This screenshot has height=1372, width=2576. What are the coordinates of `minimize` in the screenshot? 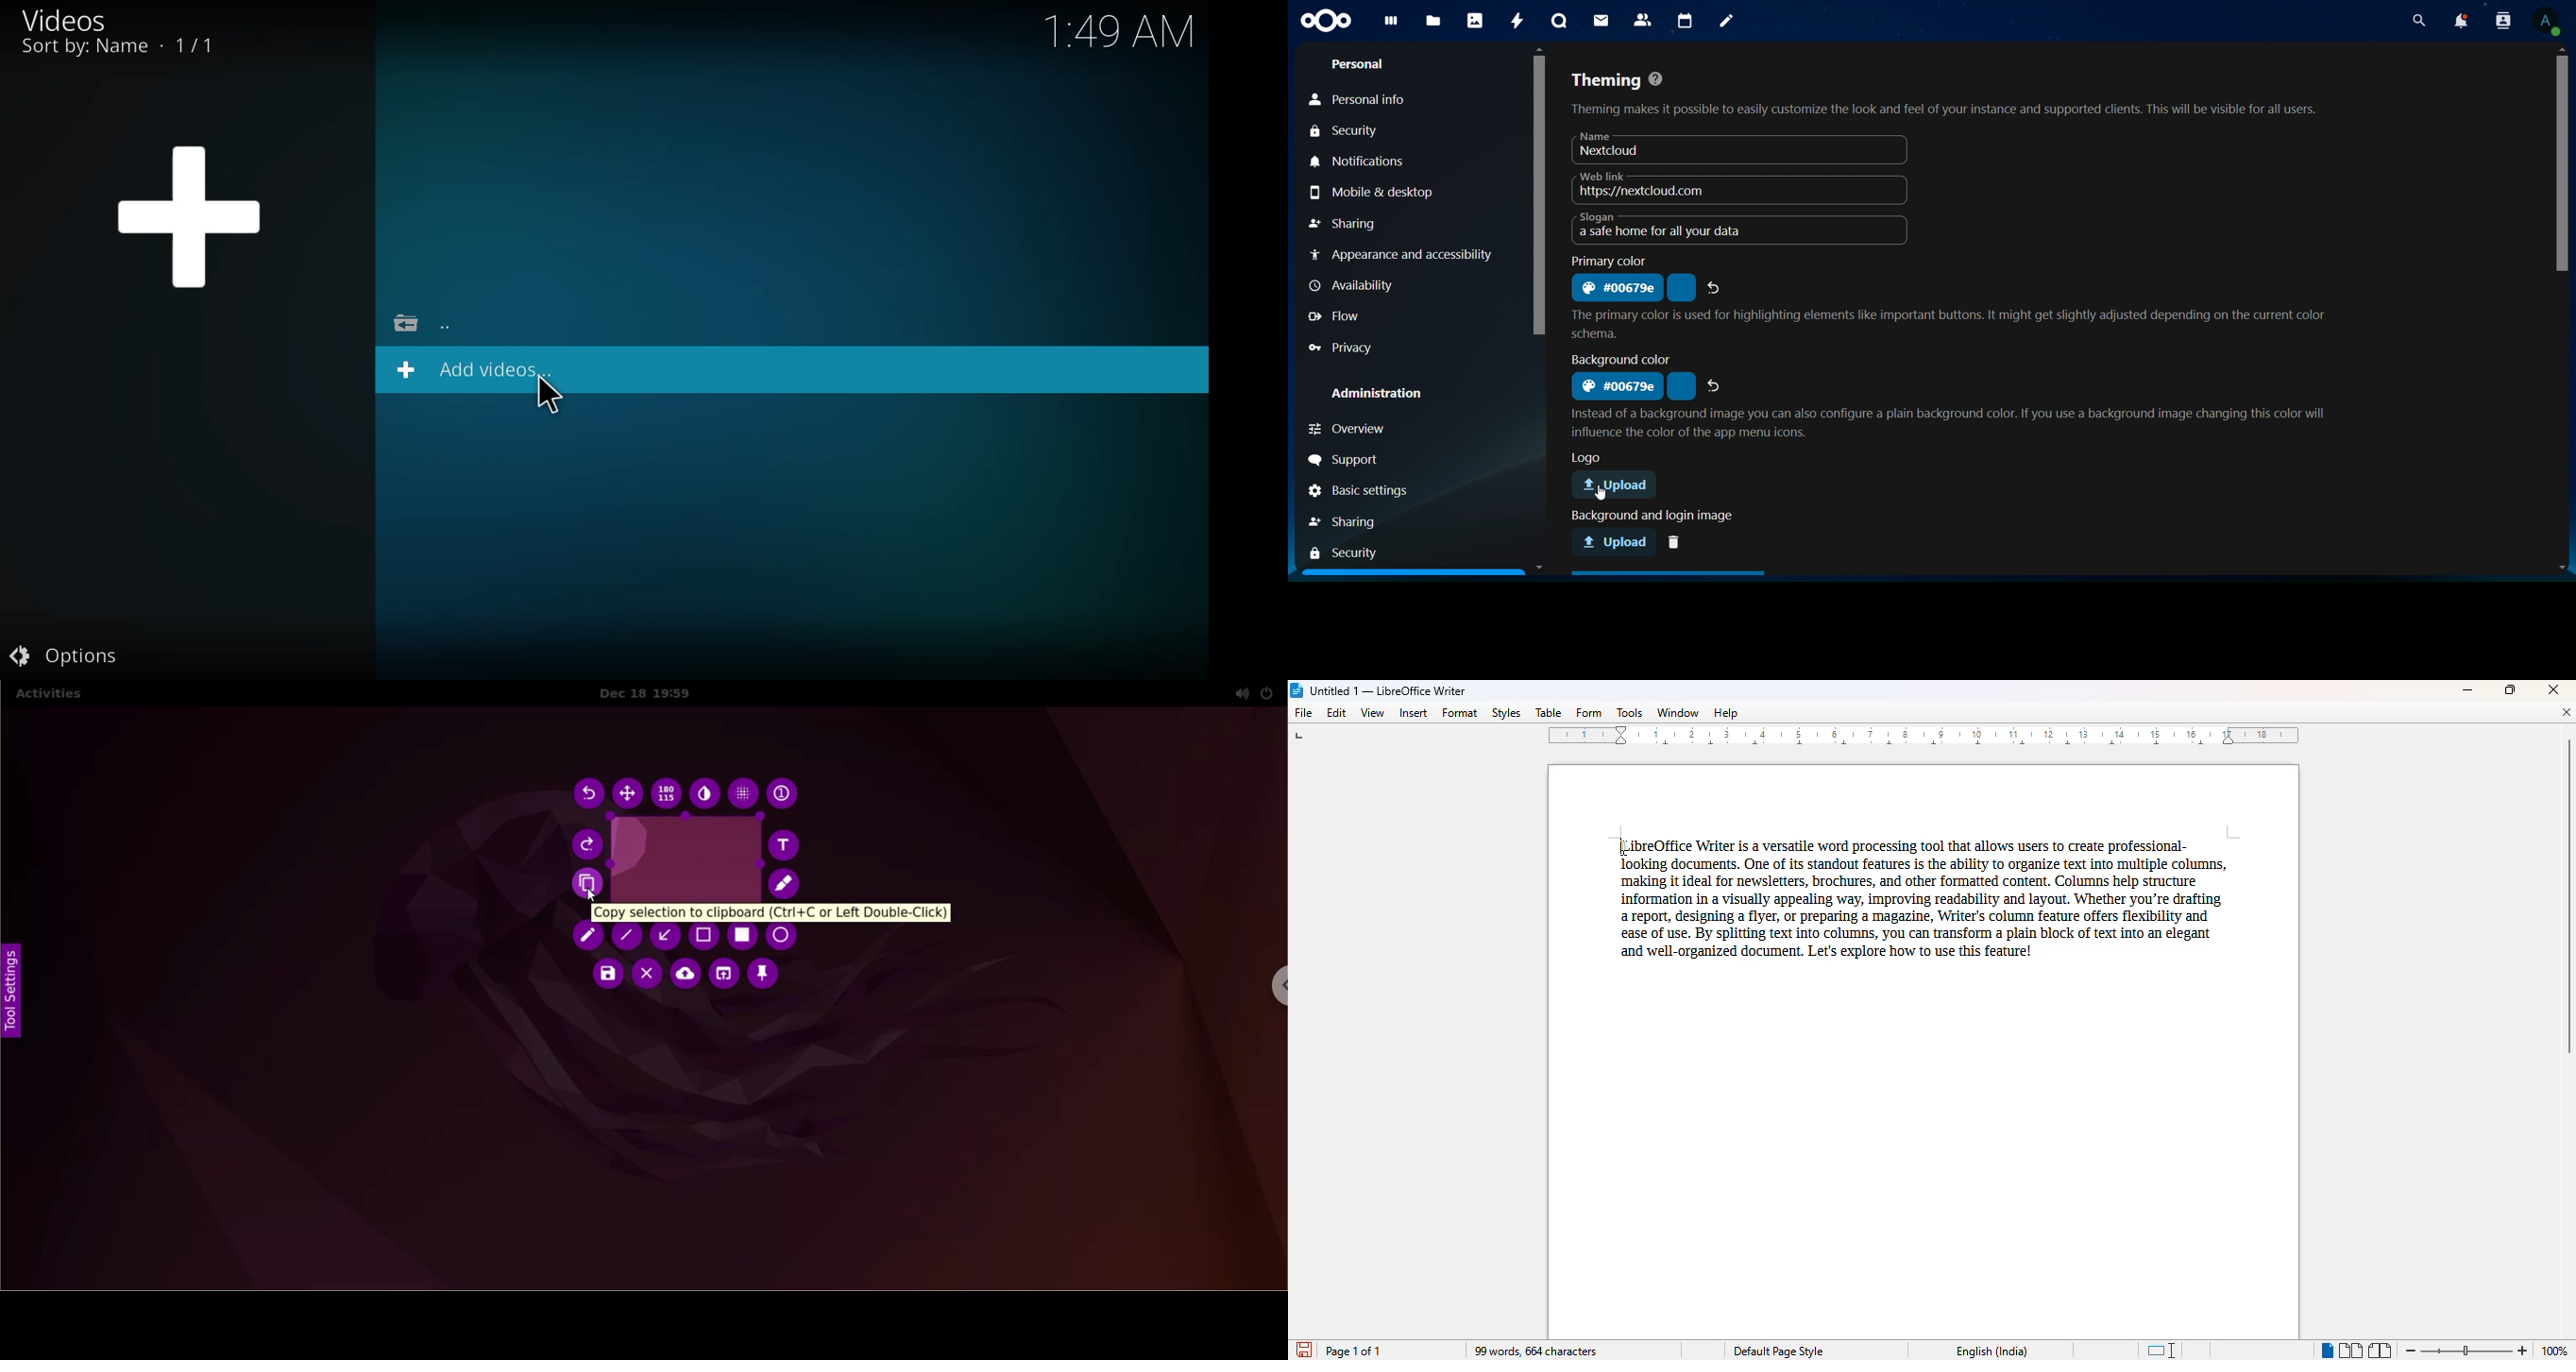 It's located at (2467, 691).